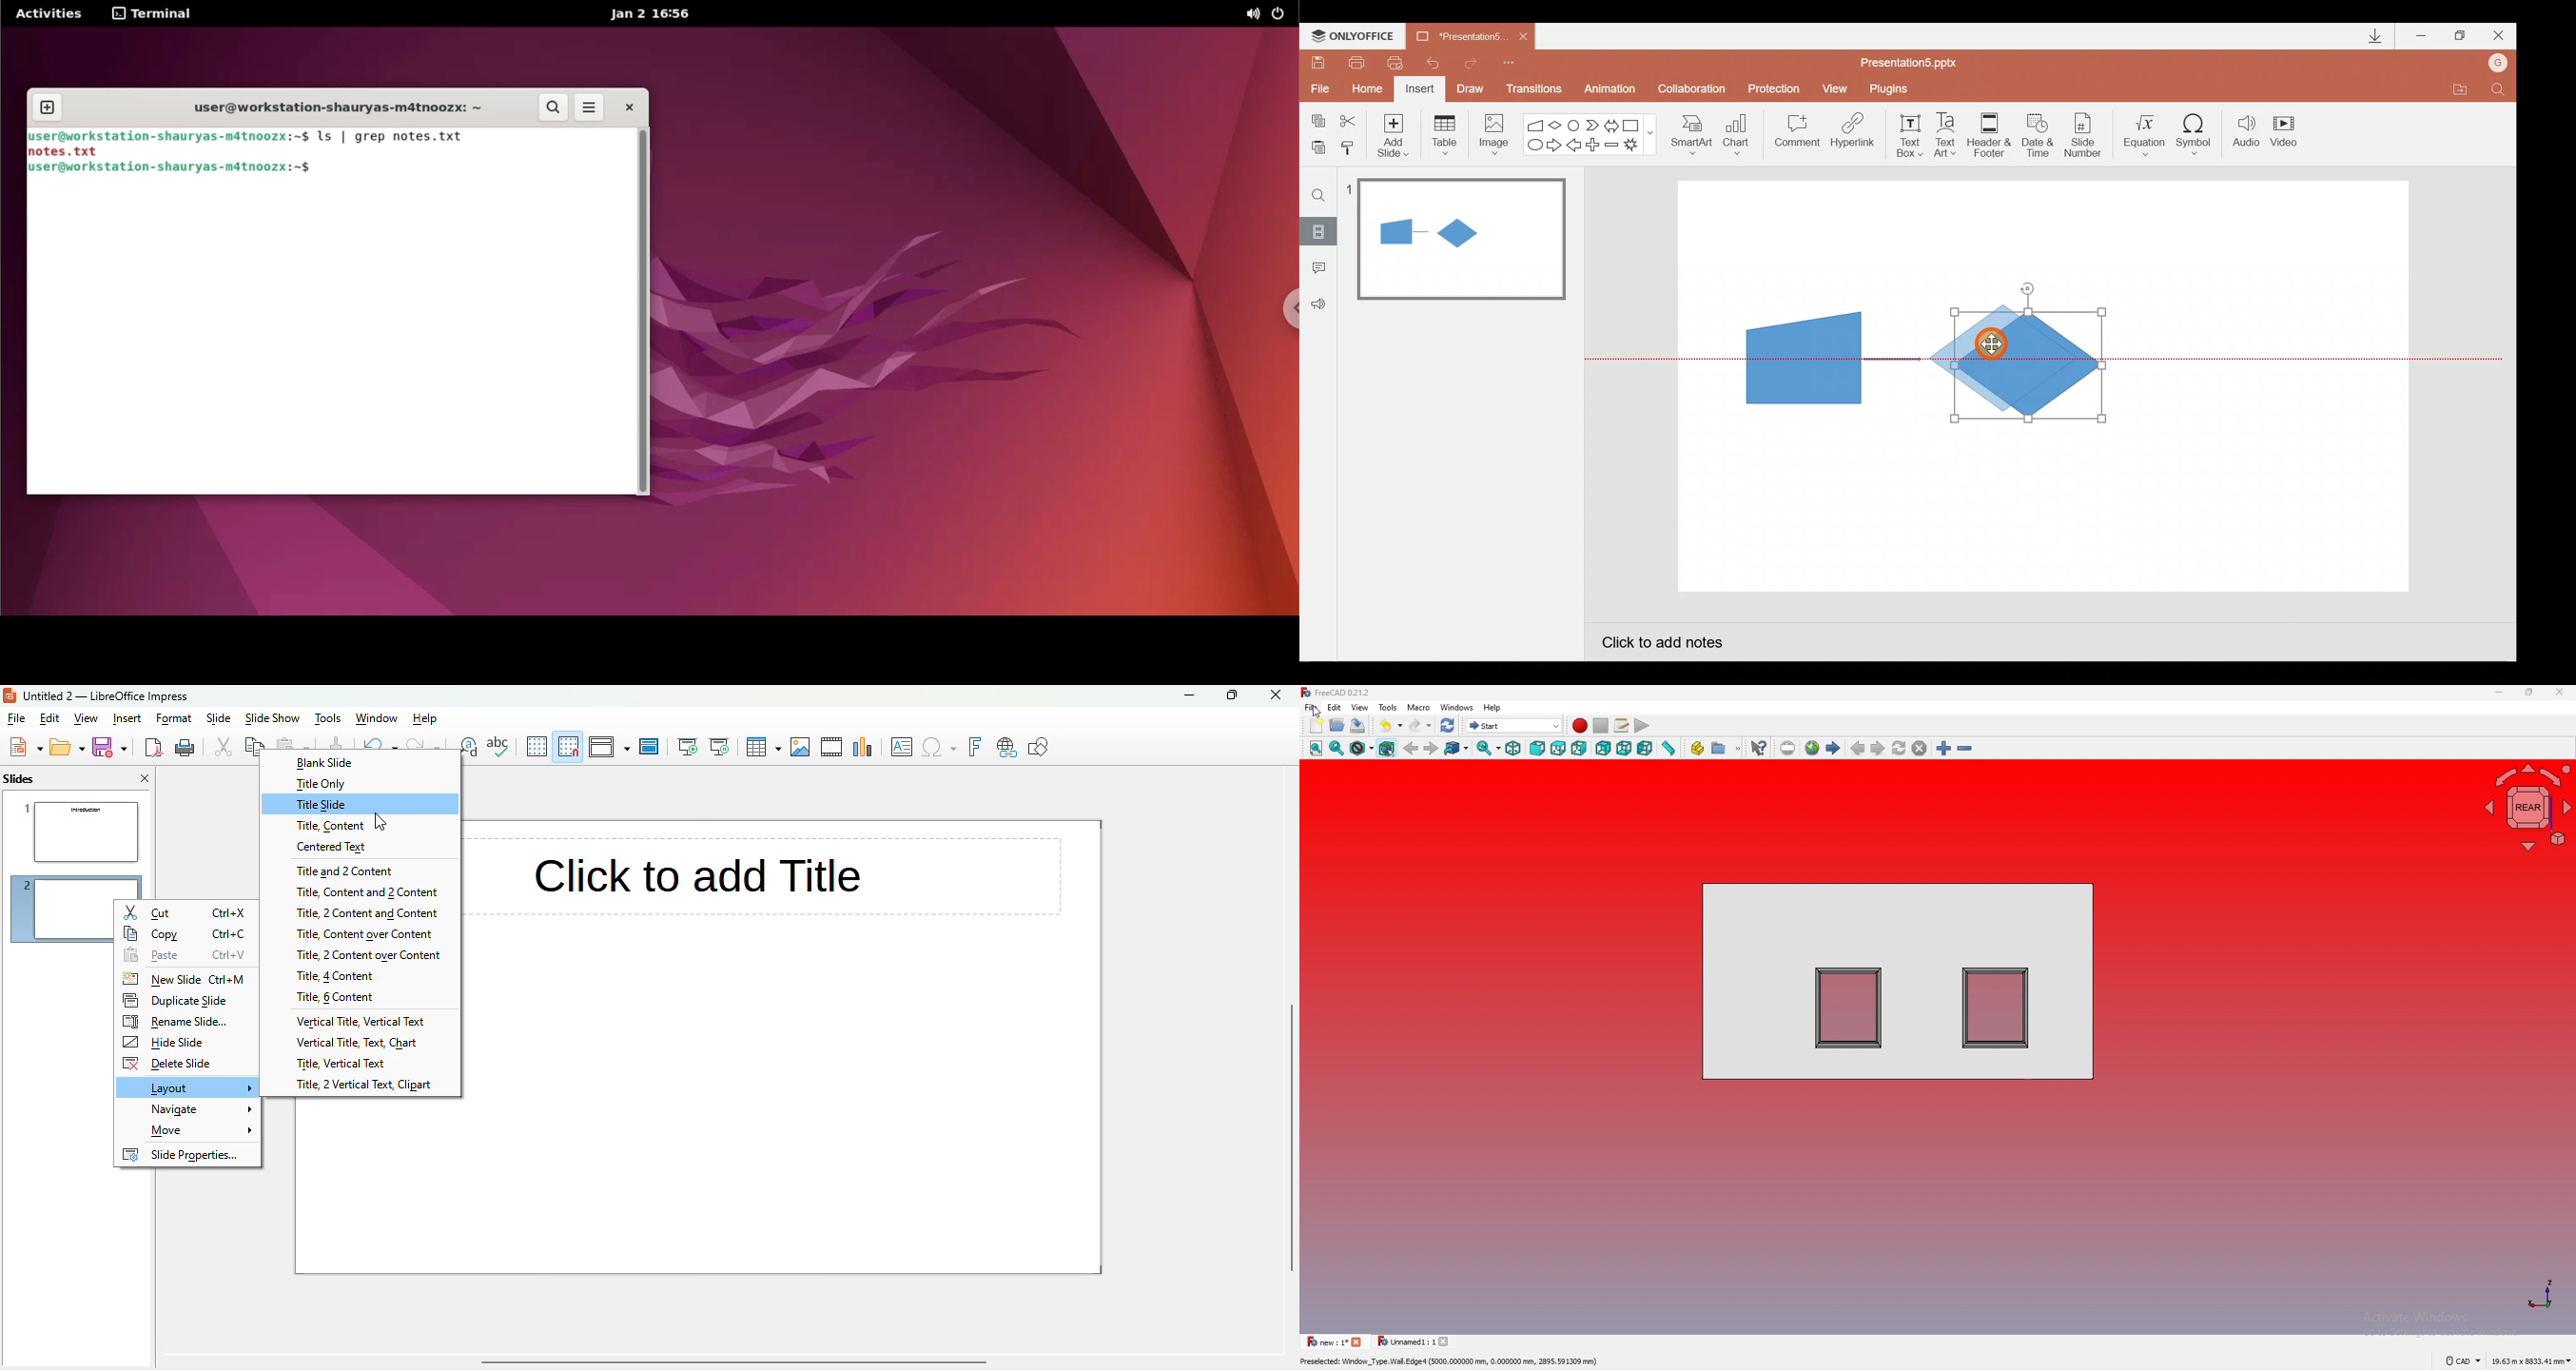 This screenshot has height=1372, width=2576. I want to click on Text Art, so click(1949, 134).